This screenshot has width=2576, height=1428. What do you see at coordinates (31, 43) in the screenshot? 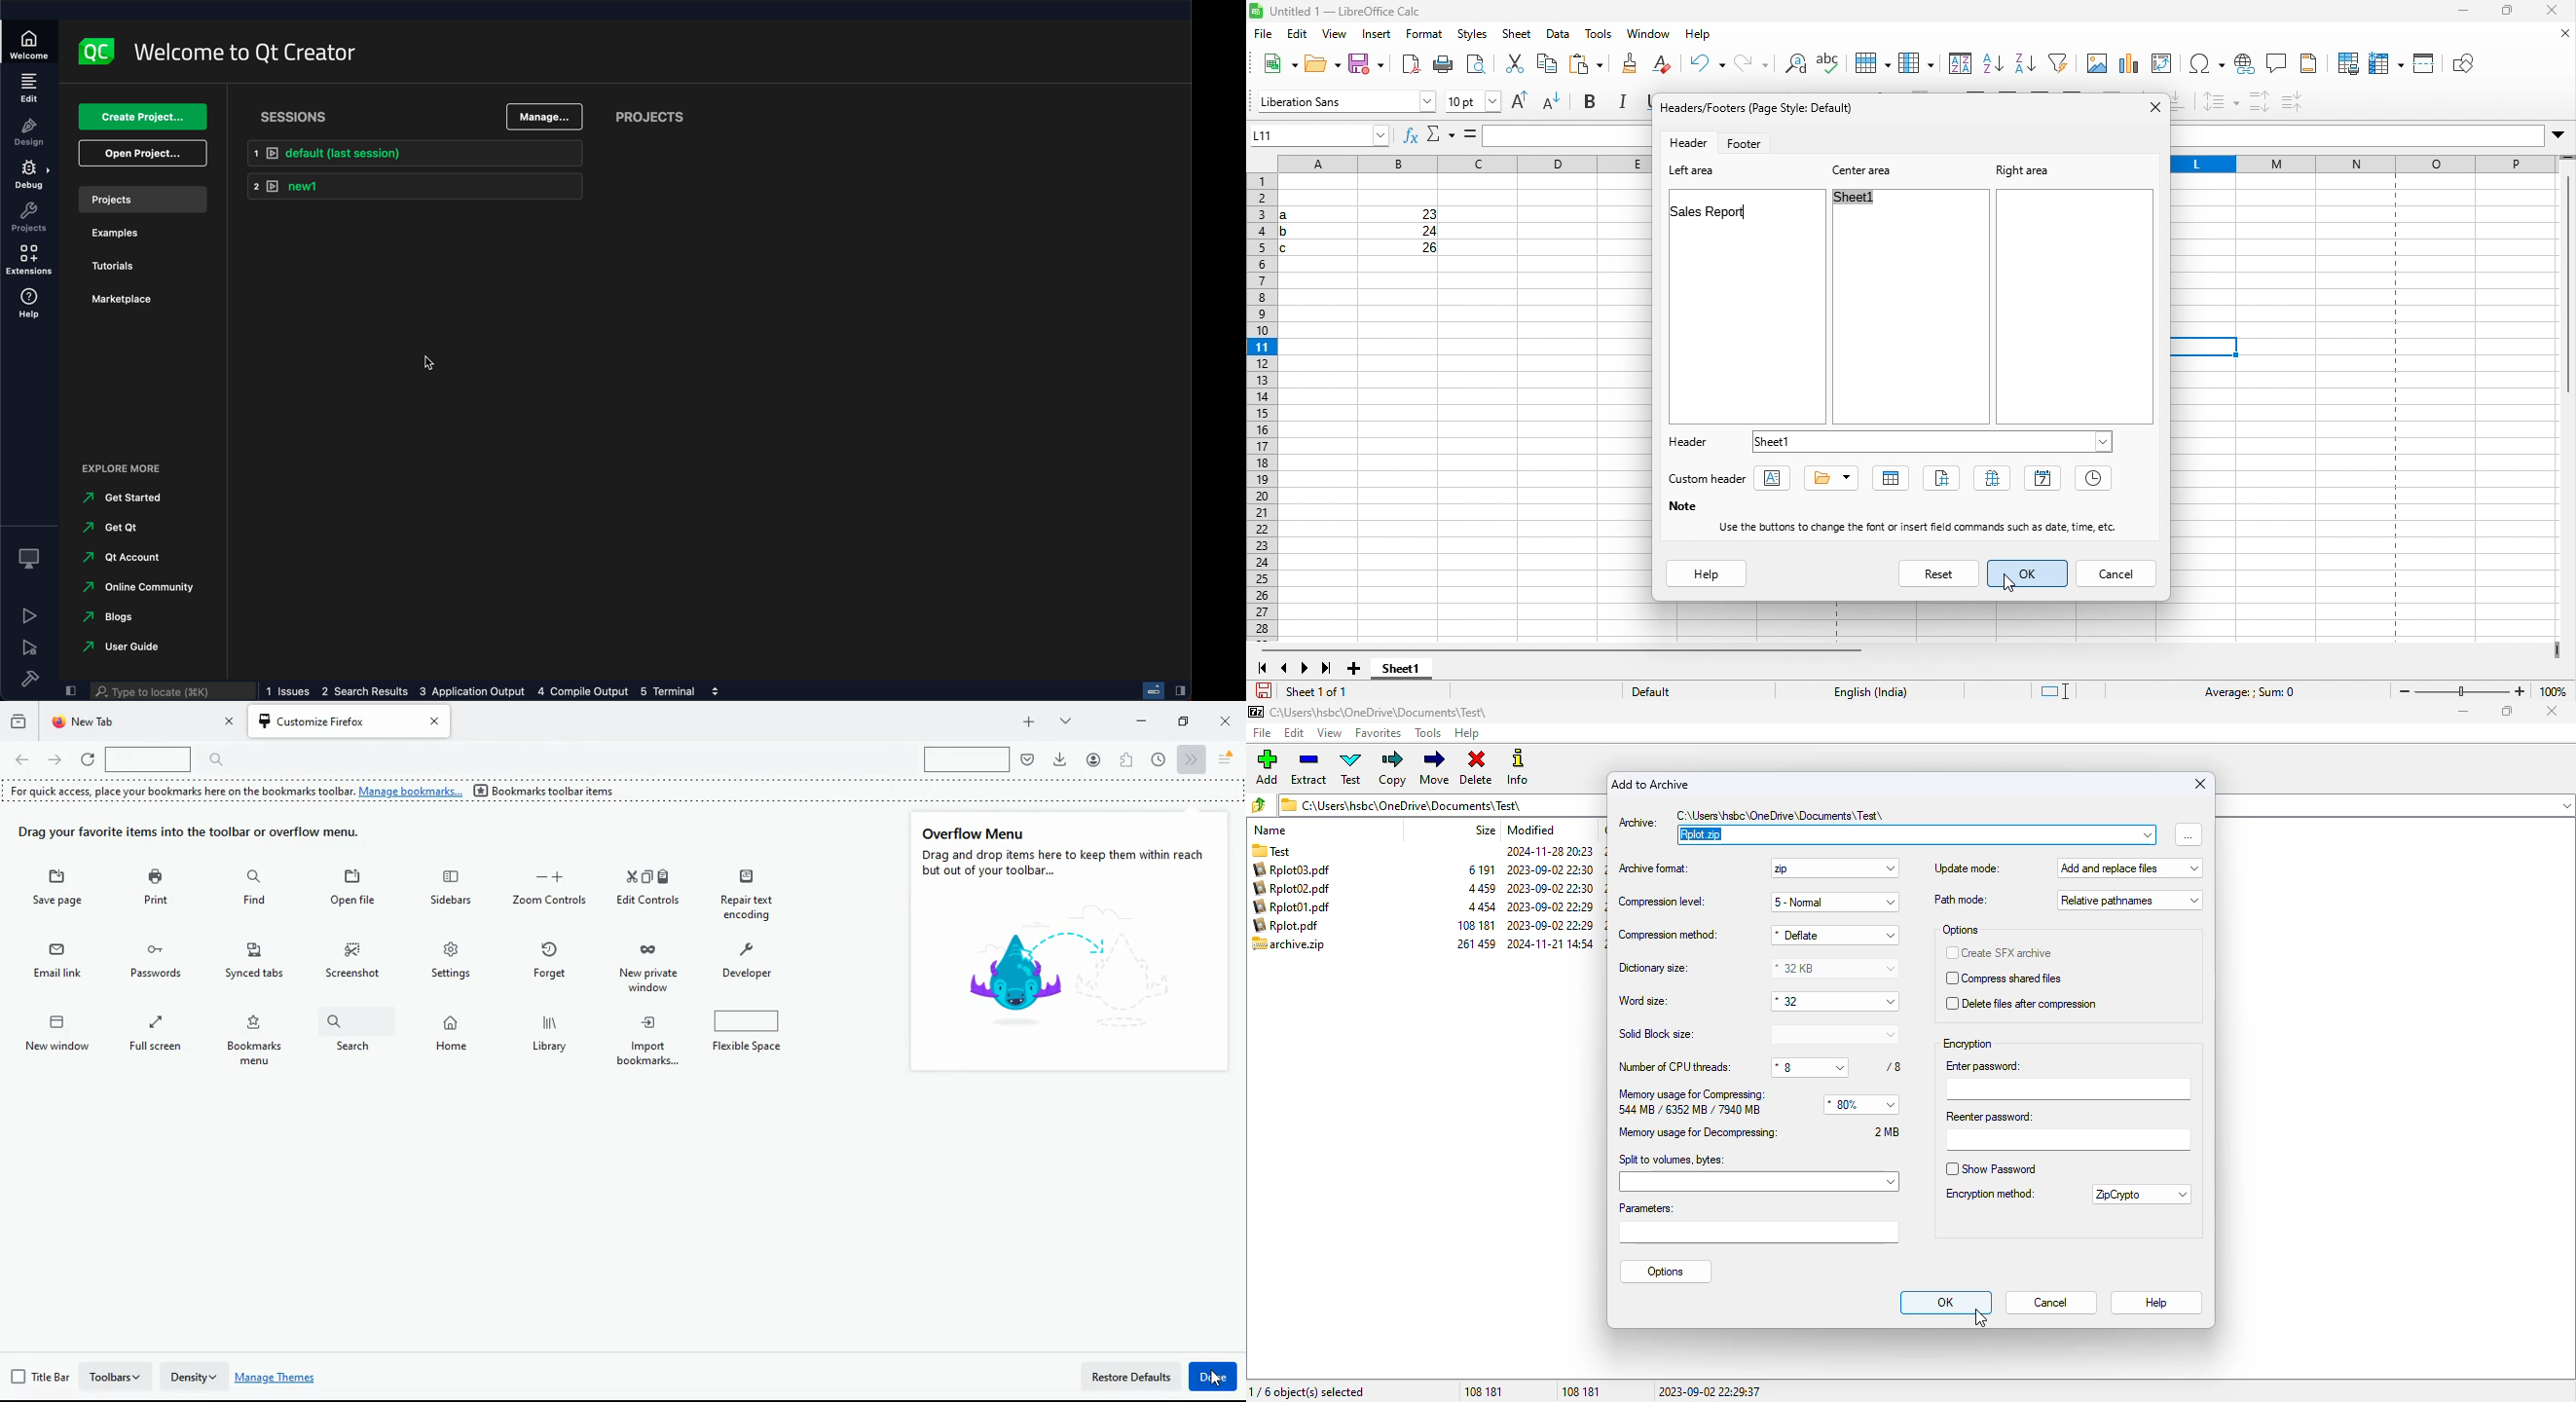
I see `welcome` at bounding box center [31, 43].